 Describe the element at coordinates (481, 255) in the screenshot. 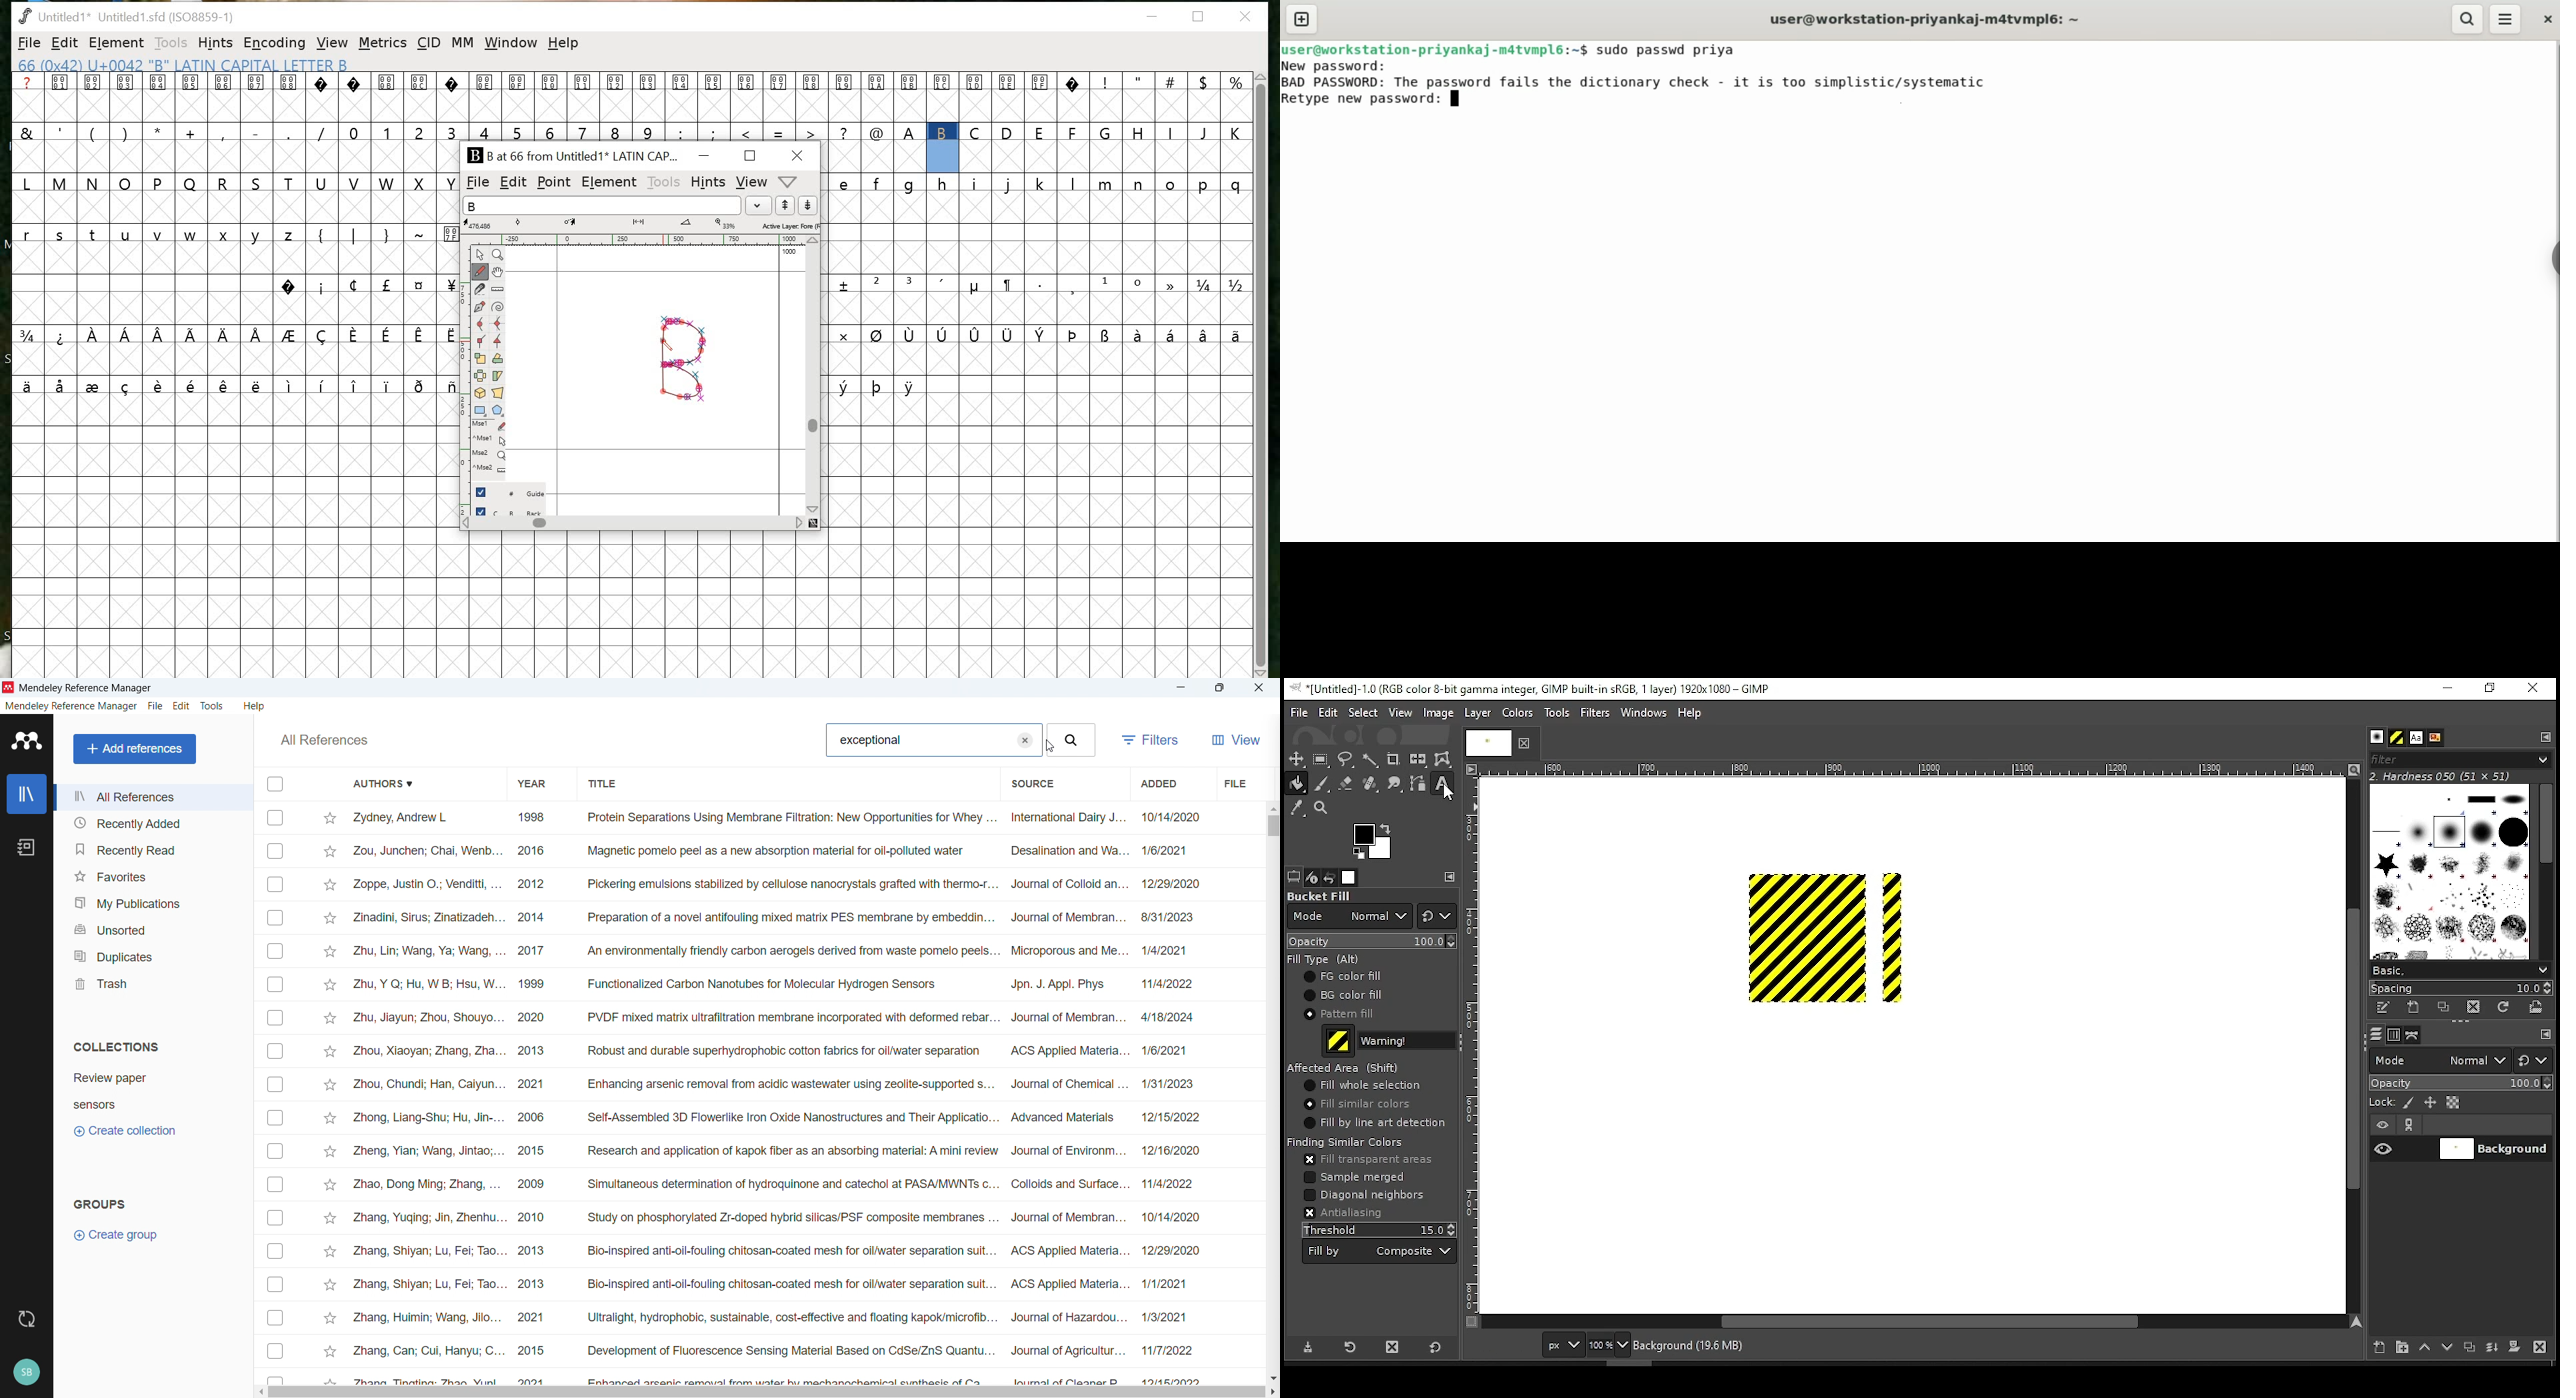

I see `Point` at that location.